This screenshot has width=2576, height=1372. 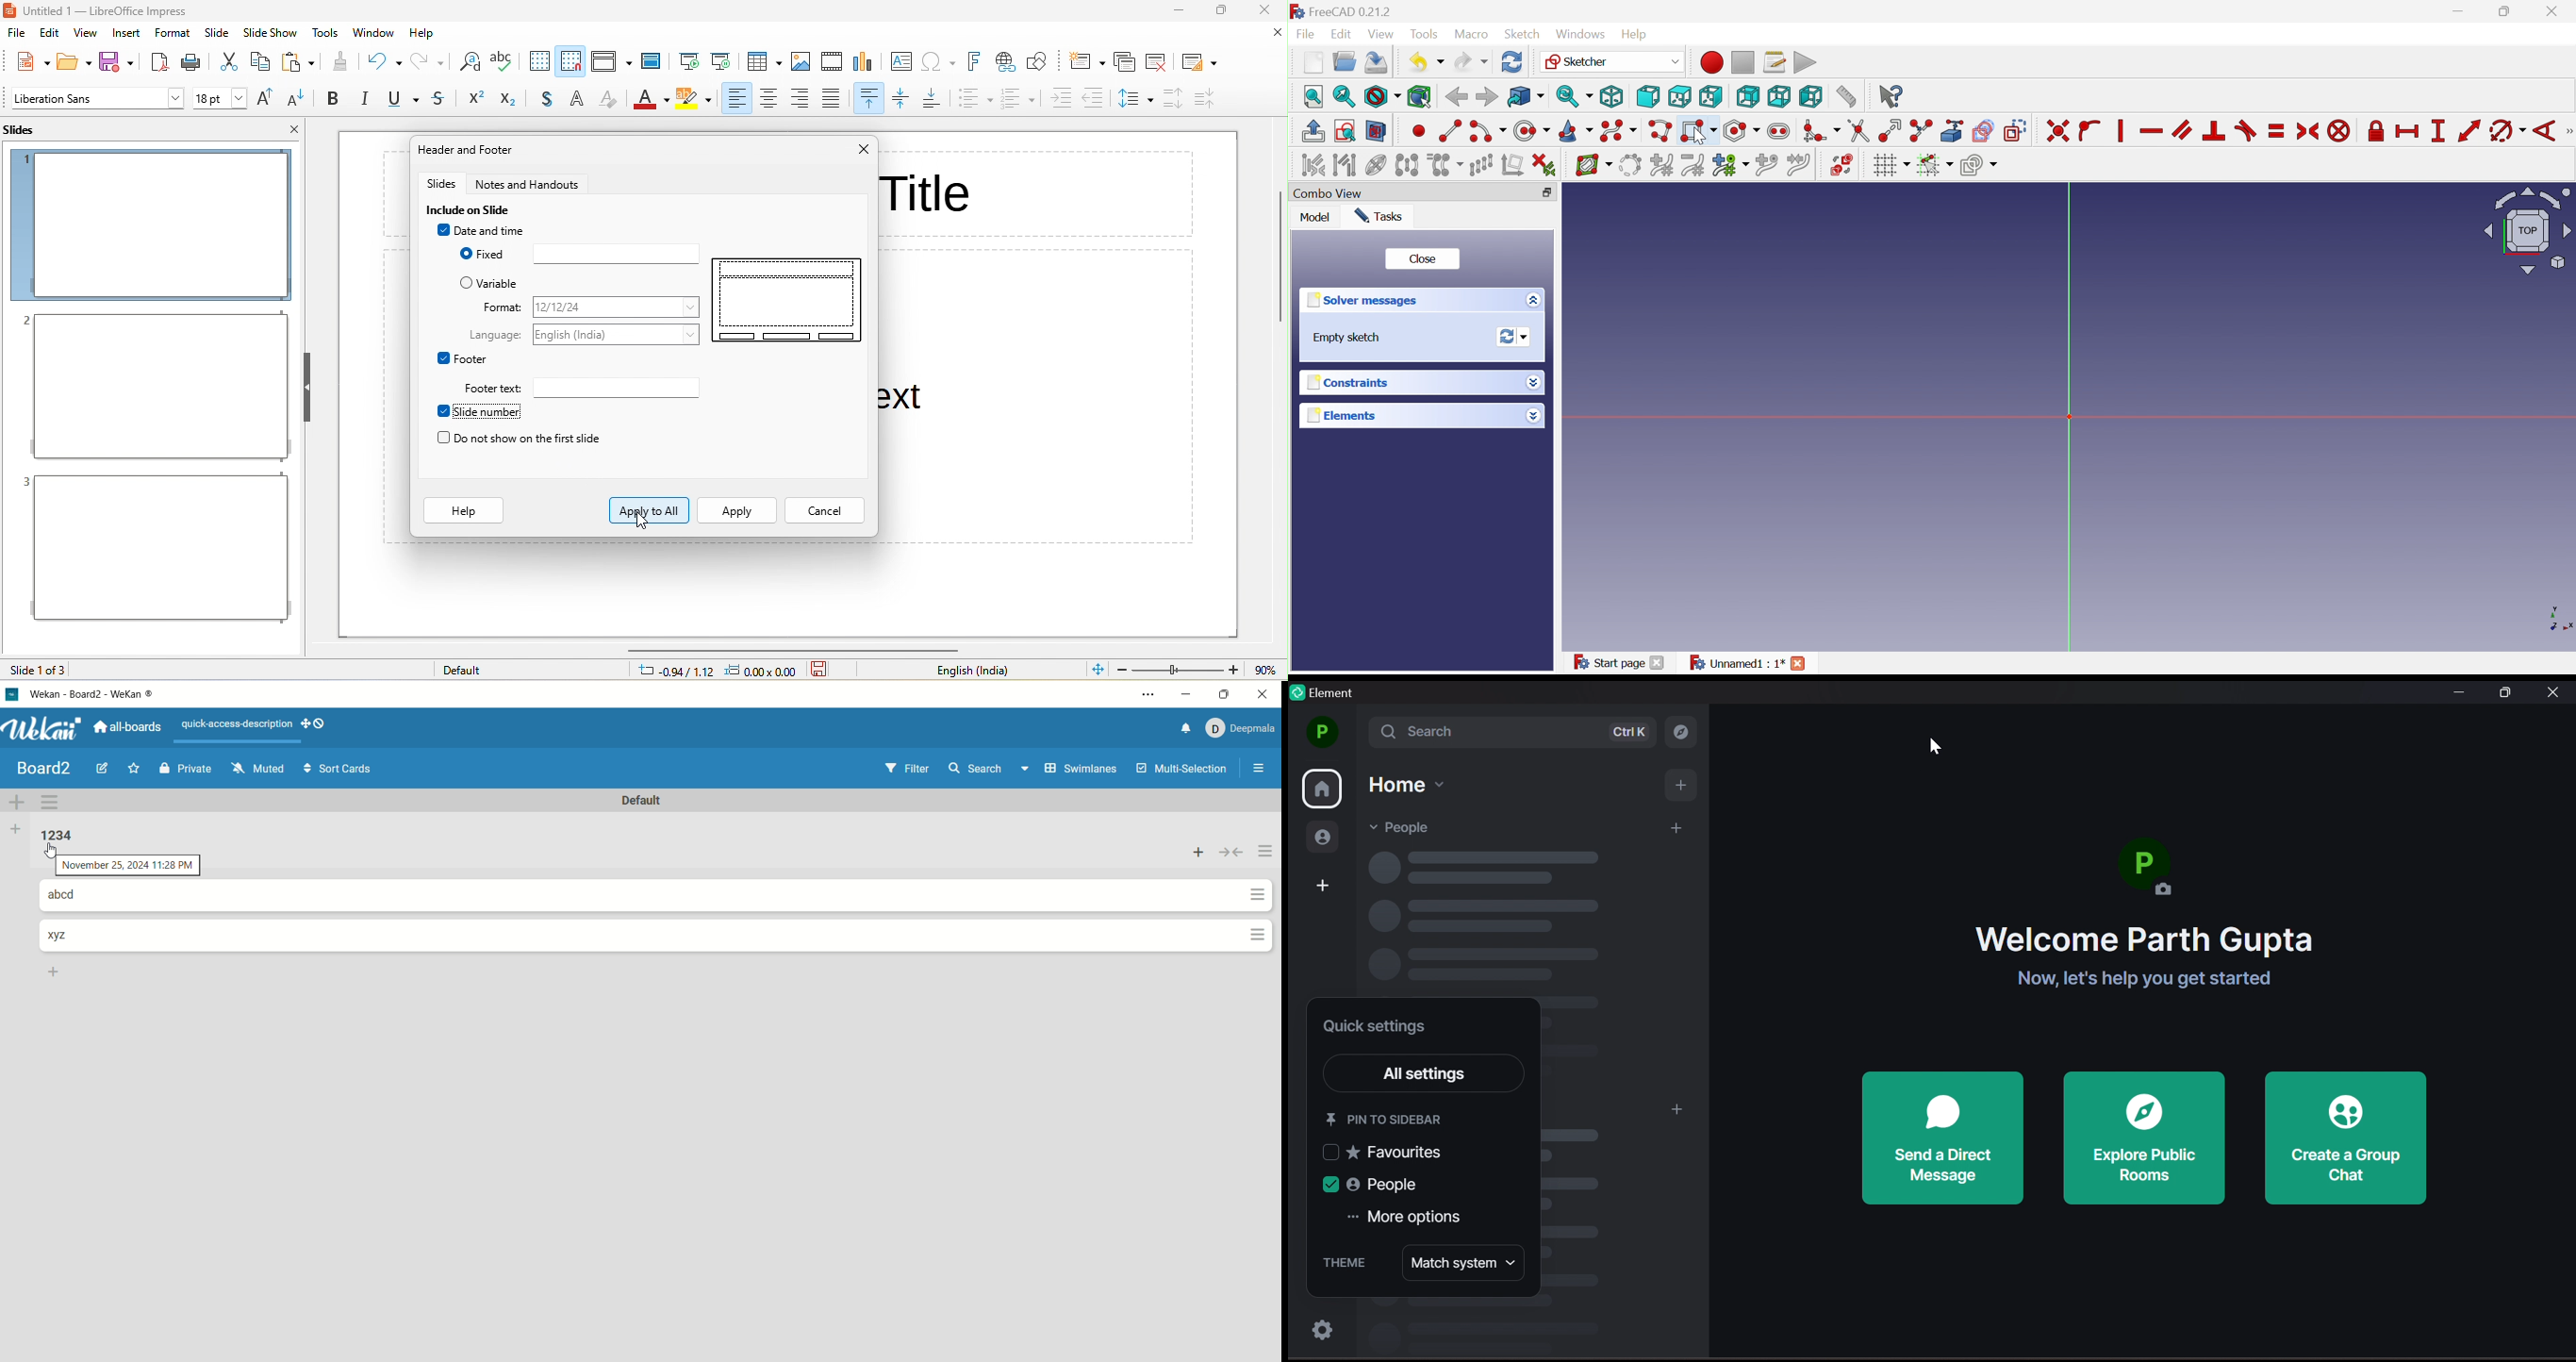 What do you see at coordinates (2057, 132) in the screenshot?
I see `Constrain coincident` at bounding box center [2057, 132].